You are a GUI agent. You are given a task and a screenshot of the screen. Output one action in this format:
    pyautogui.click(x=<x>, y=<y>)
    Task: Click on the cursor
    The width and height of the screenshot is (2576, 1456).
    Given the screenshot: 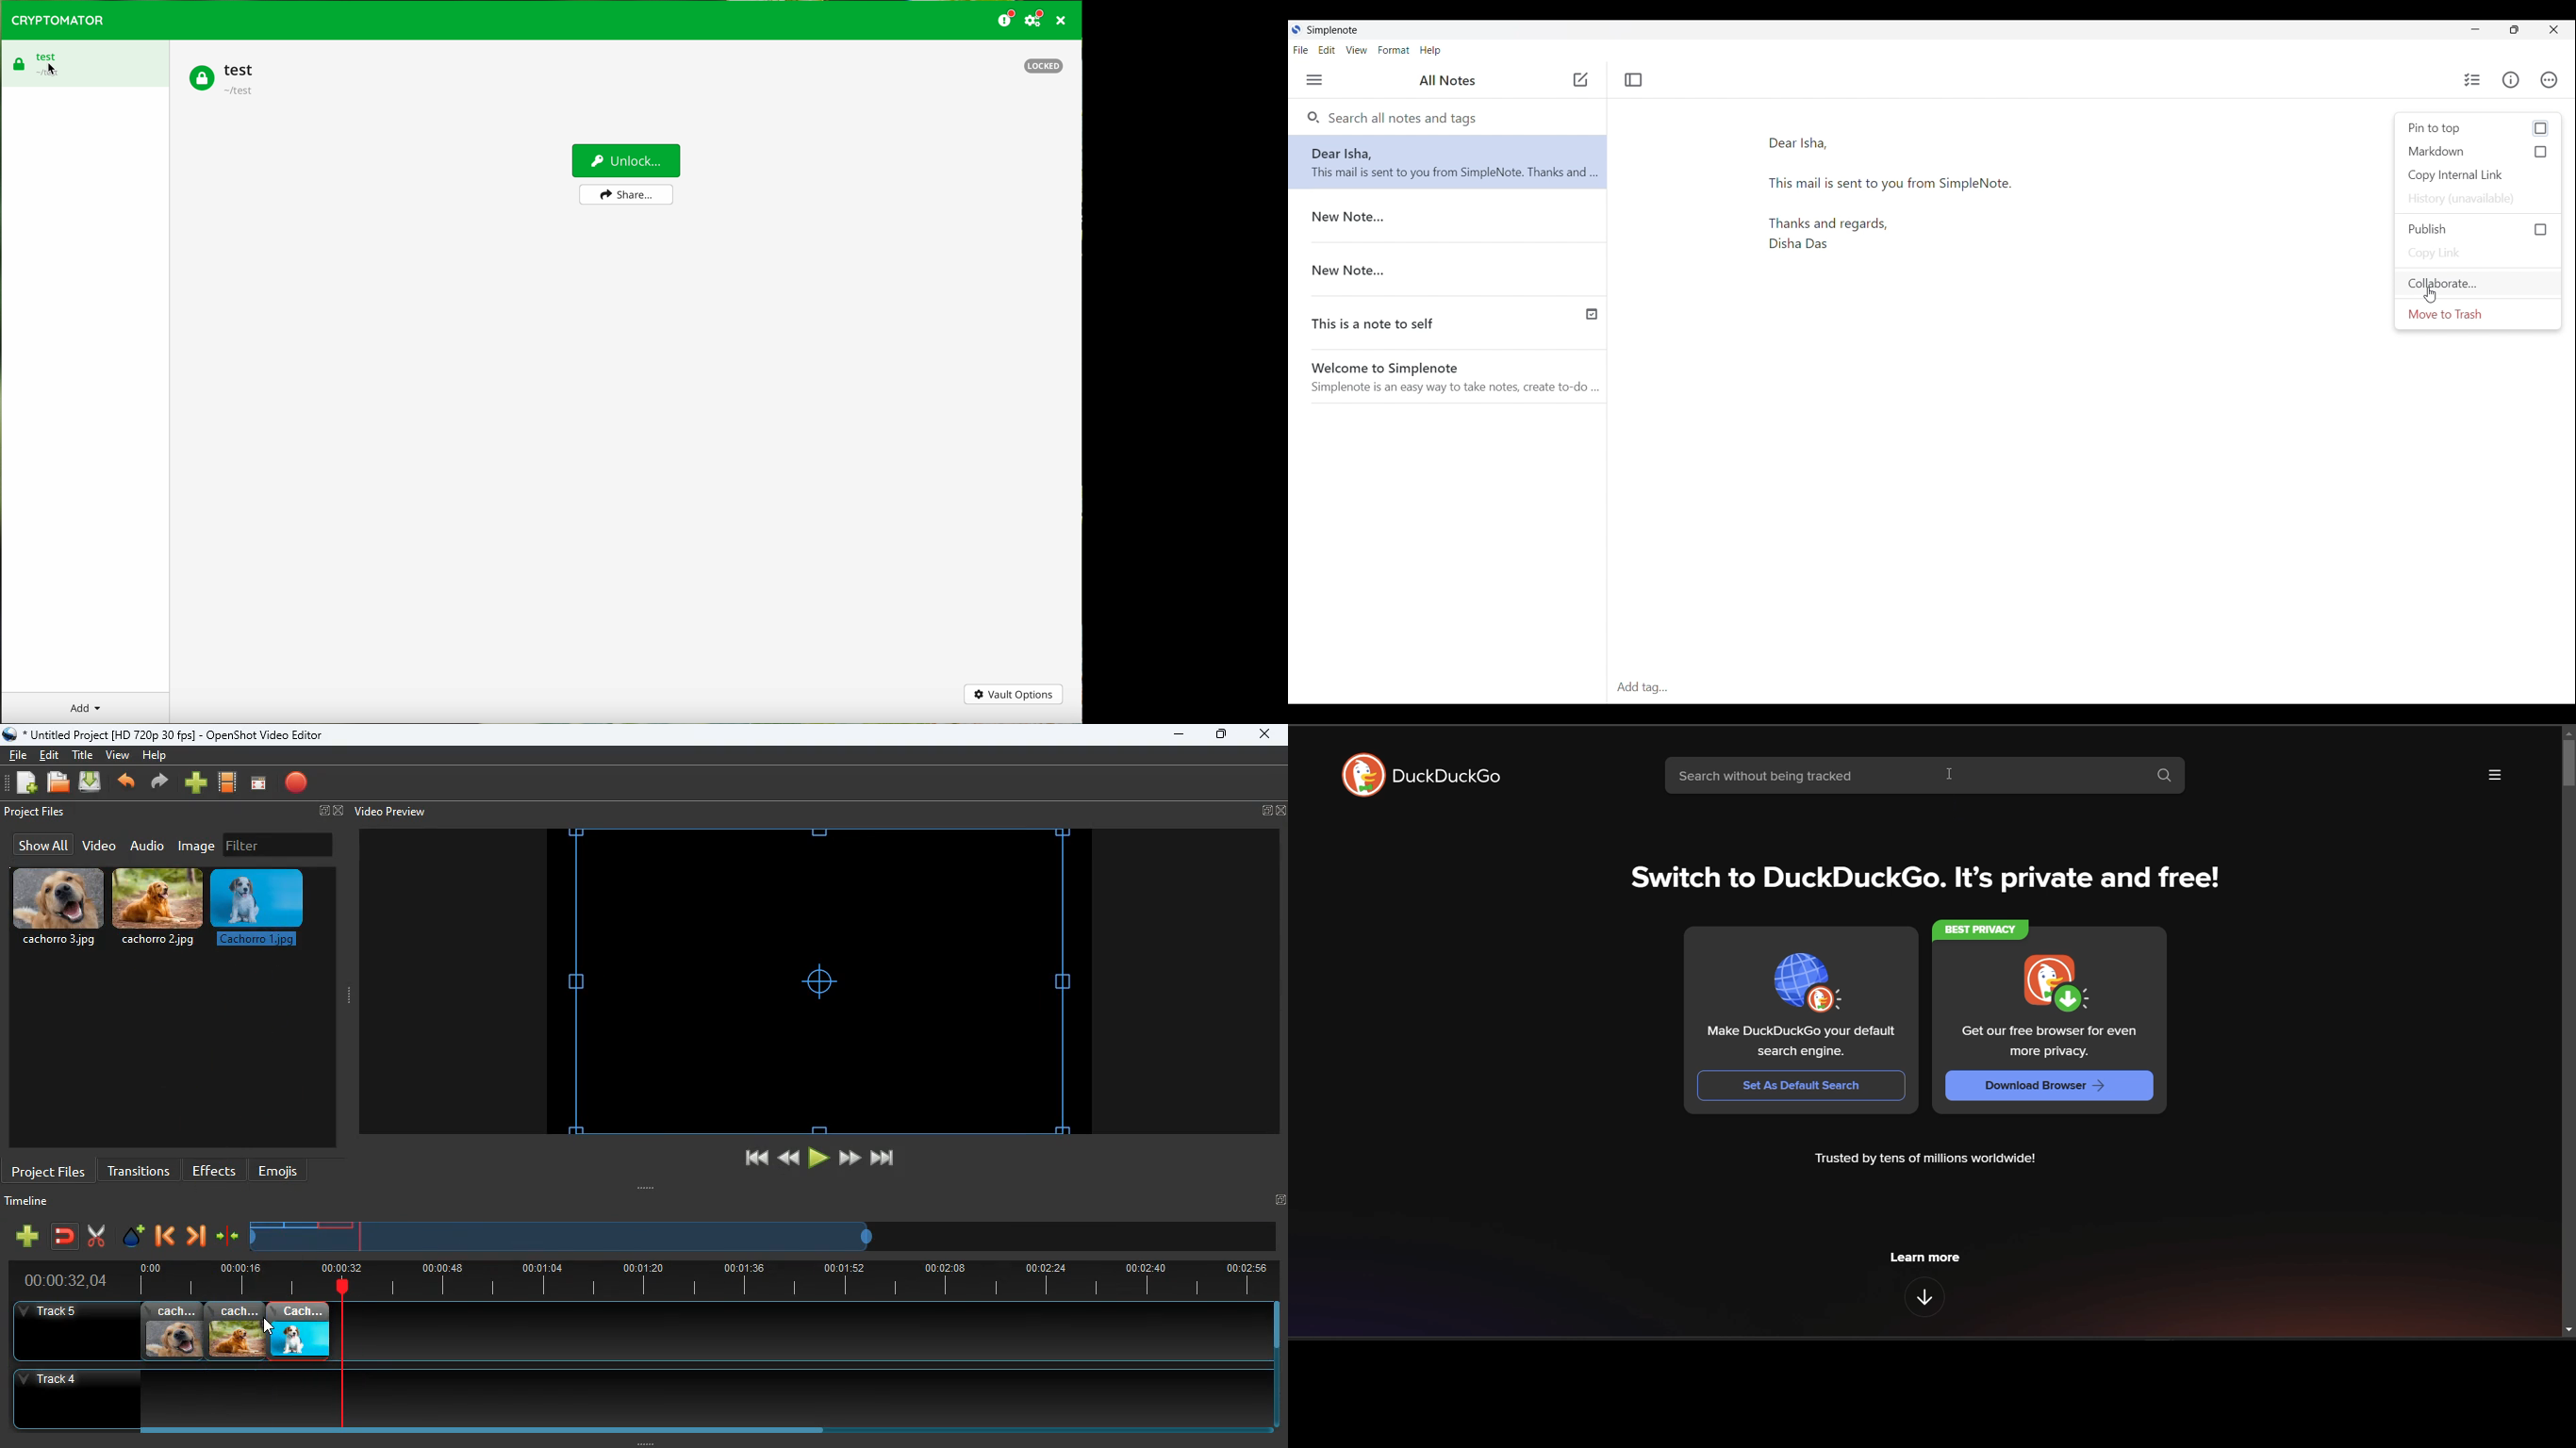 What is the action you would take?
    pyautogui.click(x=1951, y=775)
    